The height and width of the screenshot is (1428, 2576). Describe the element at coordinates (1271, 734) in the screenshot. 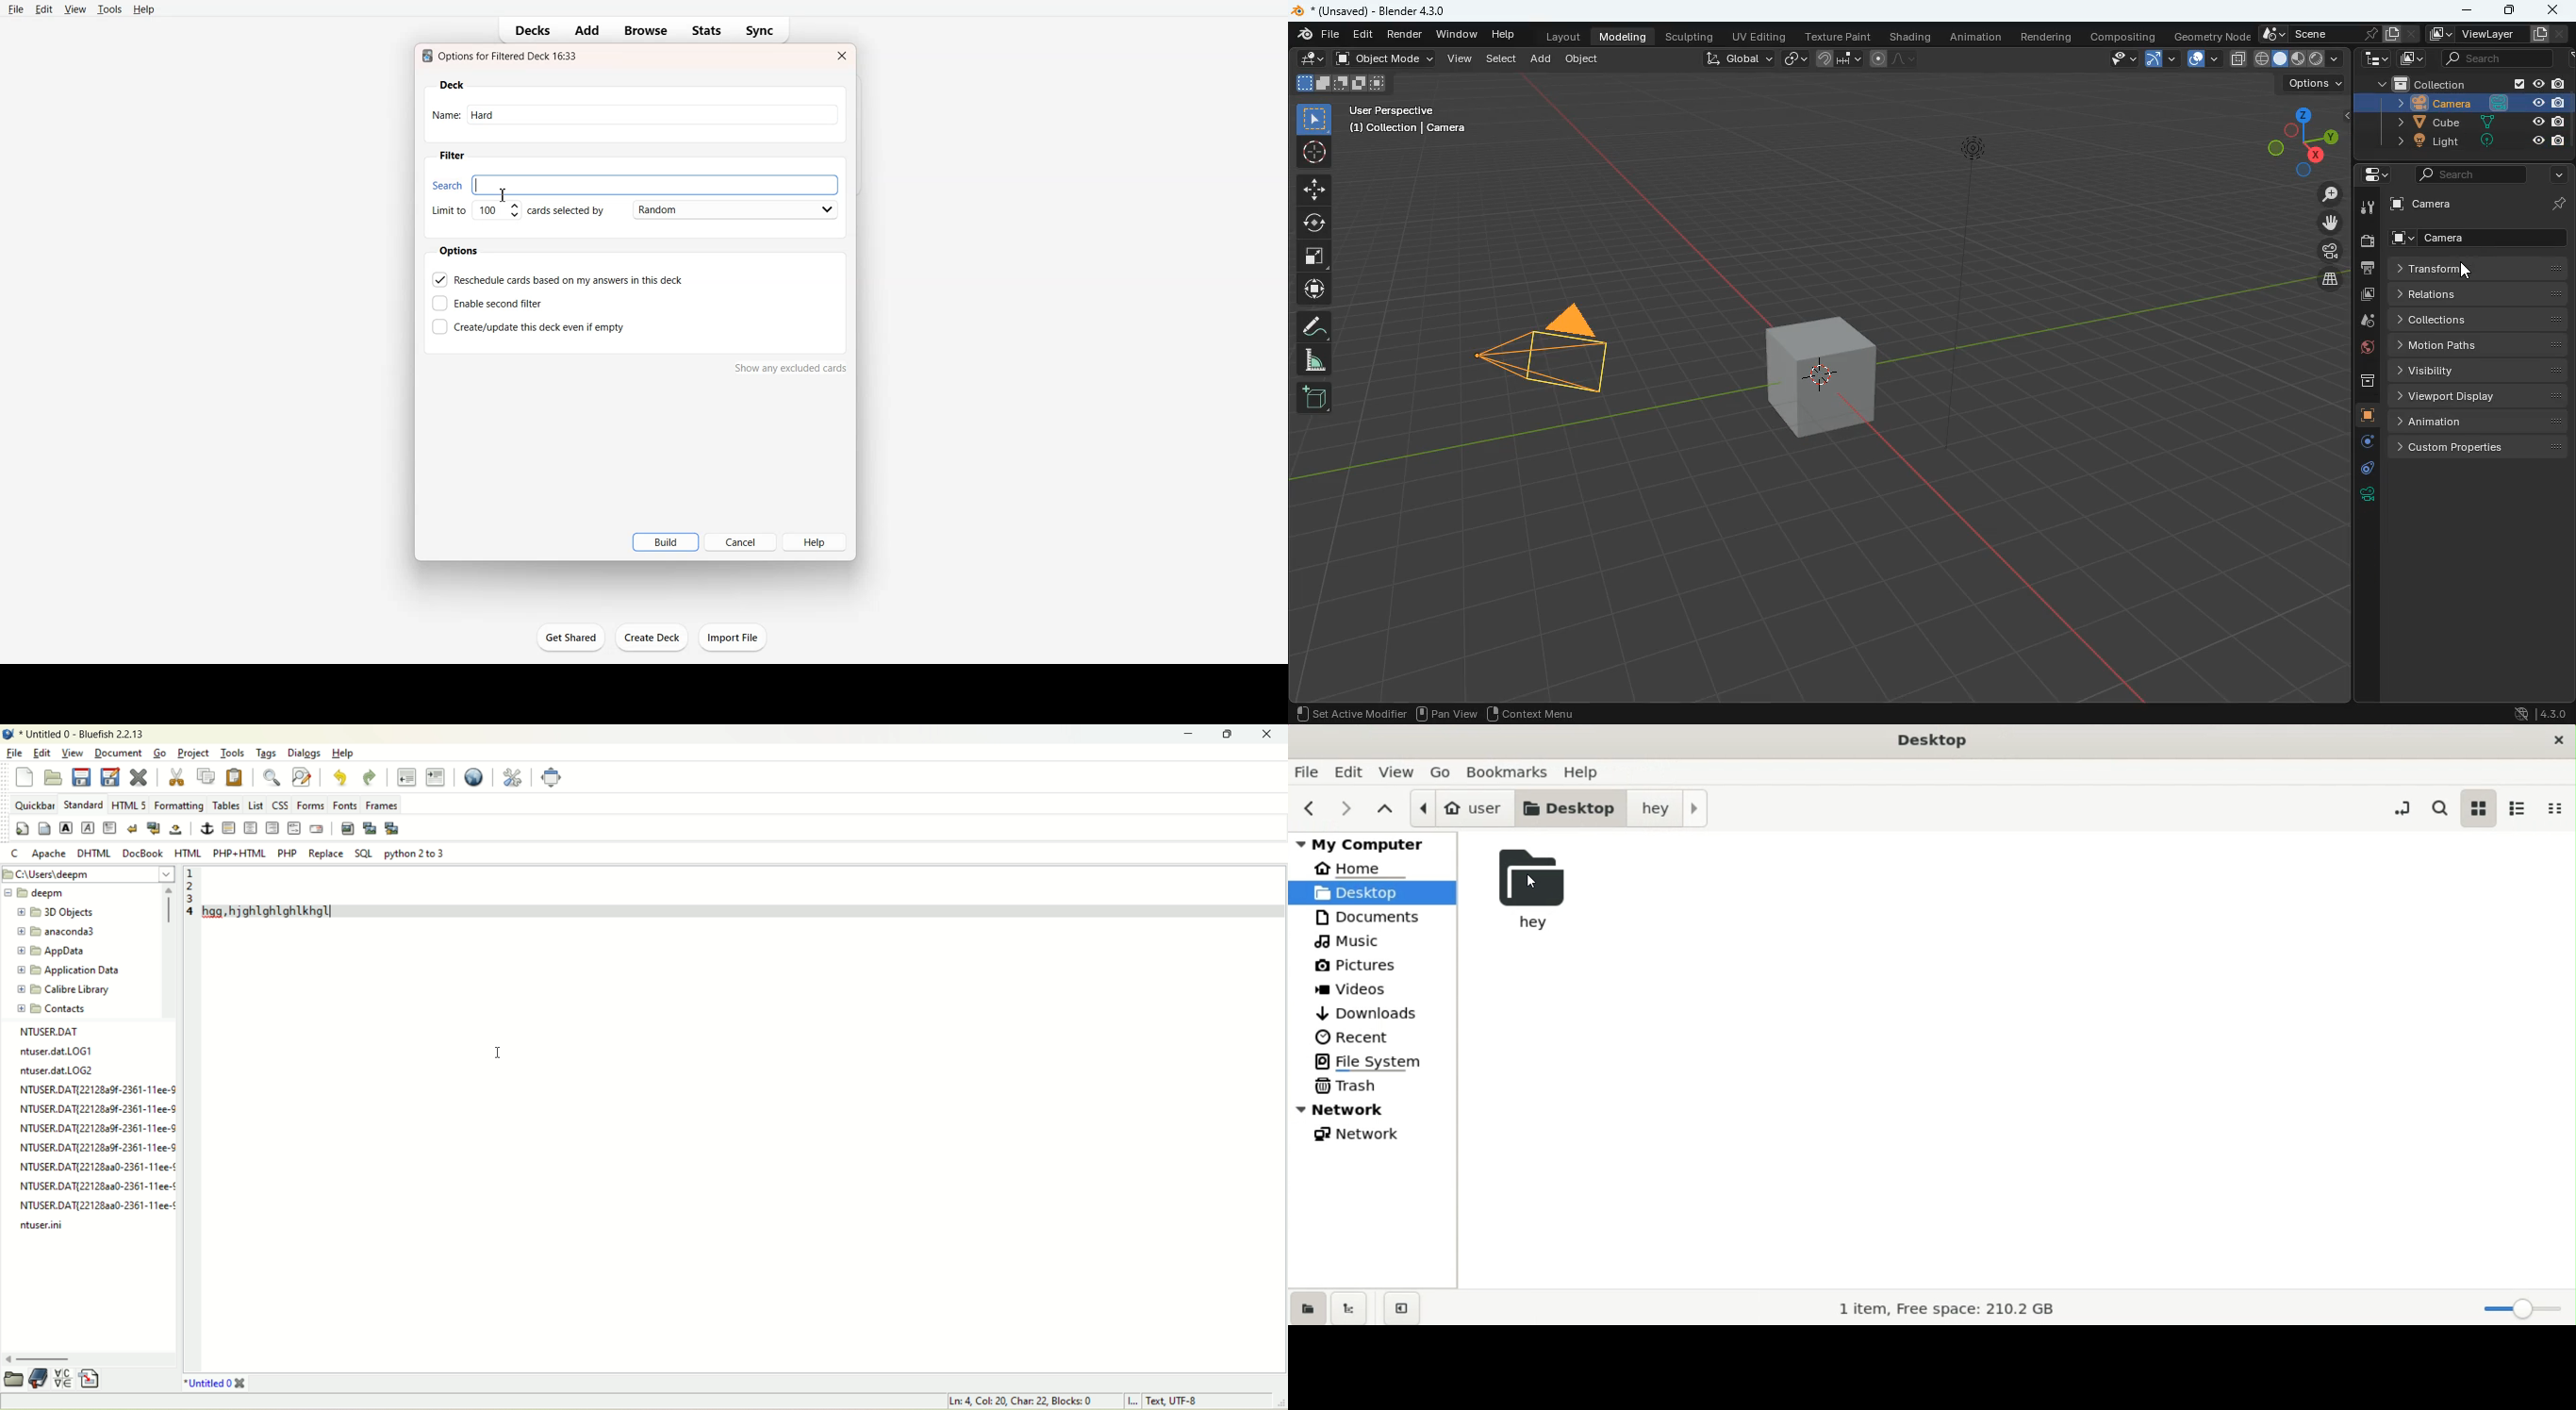

I see `close` at that location.